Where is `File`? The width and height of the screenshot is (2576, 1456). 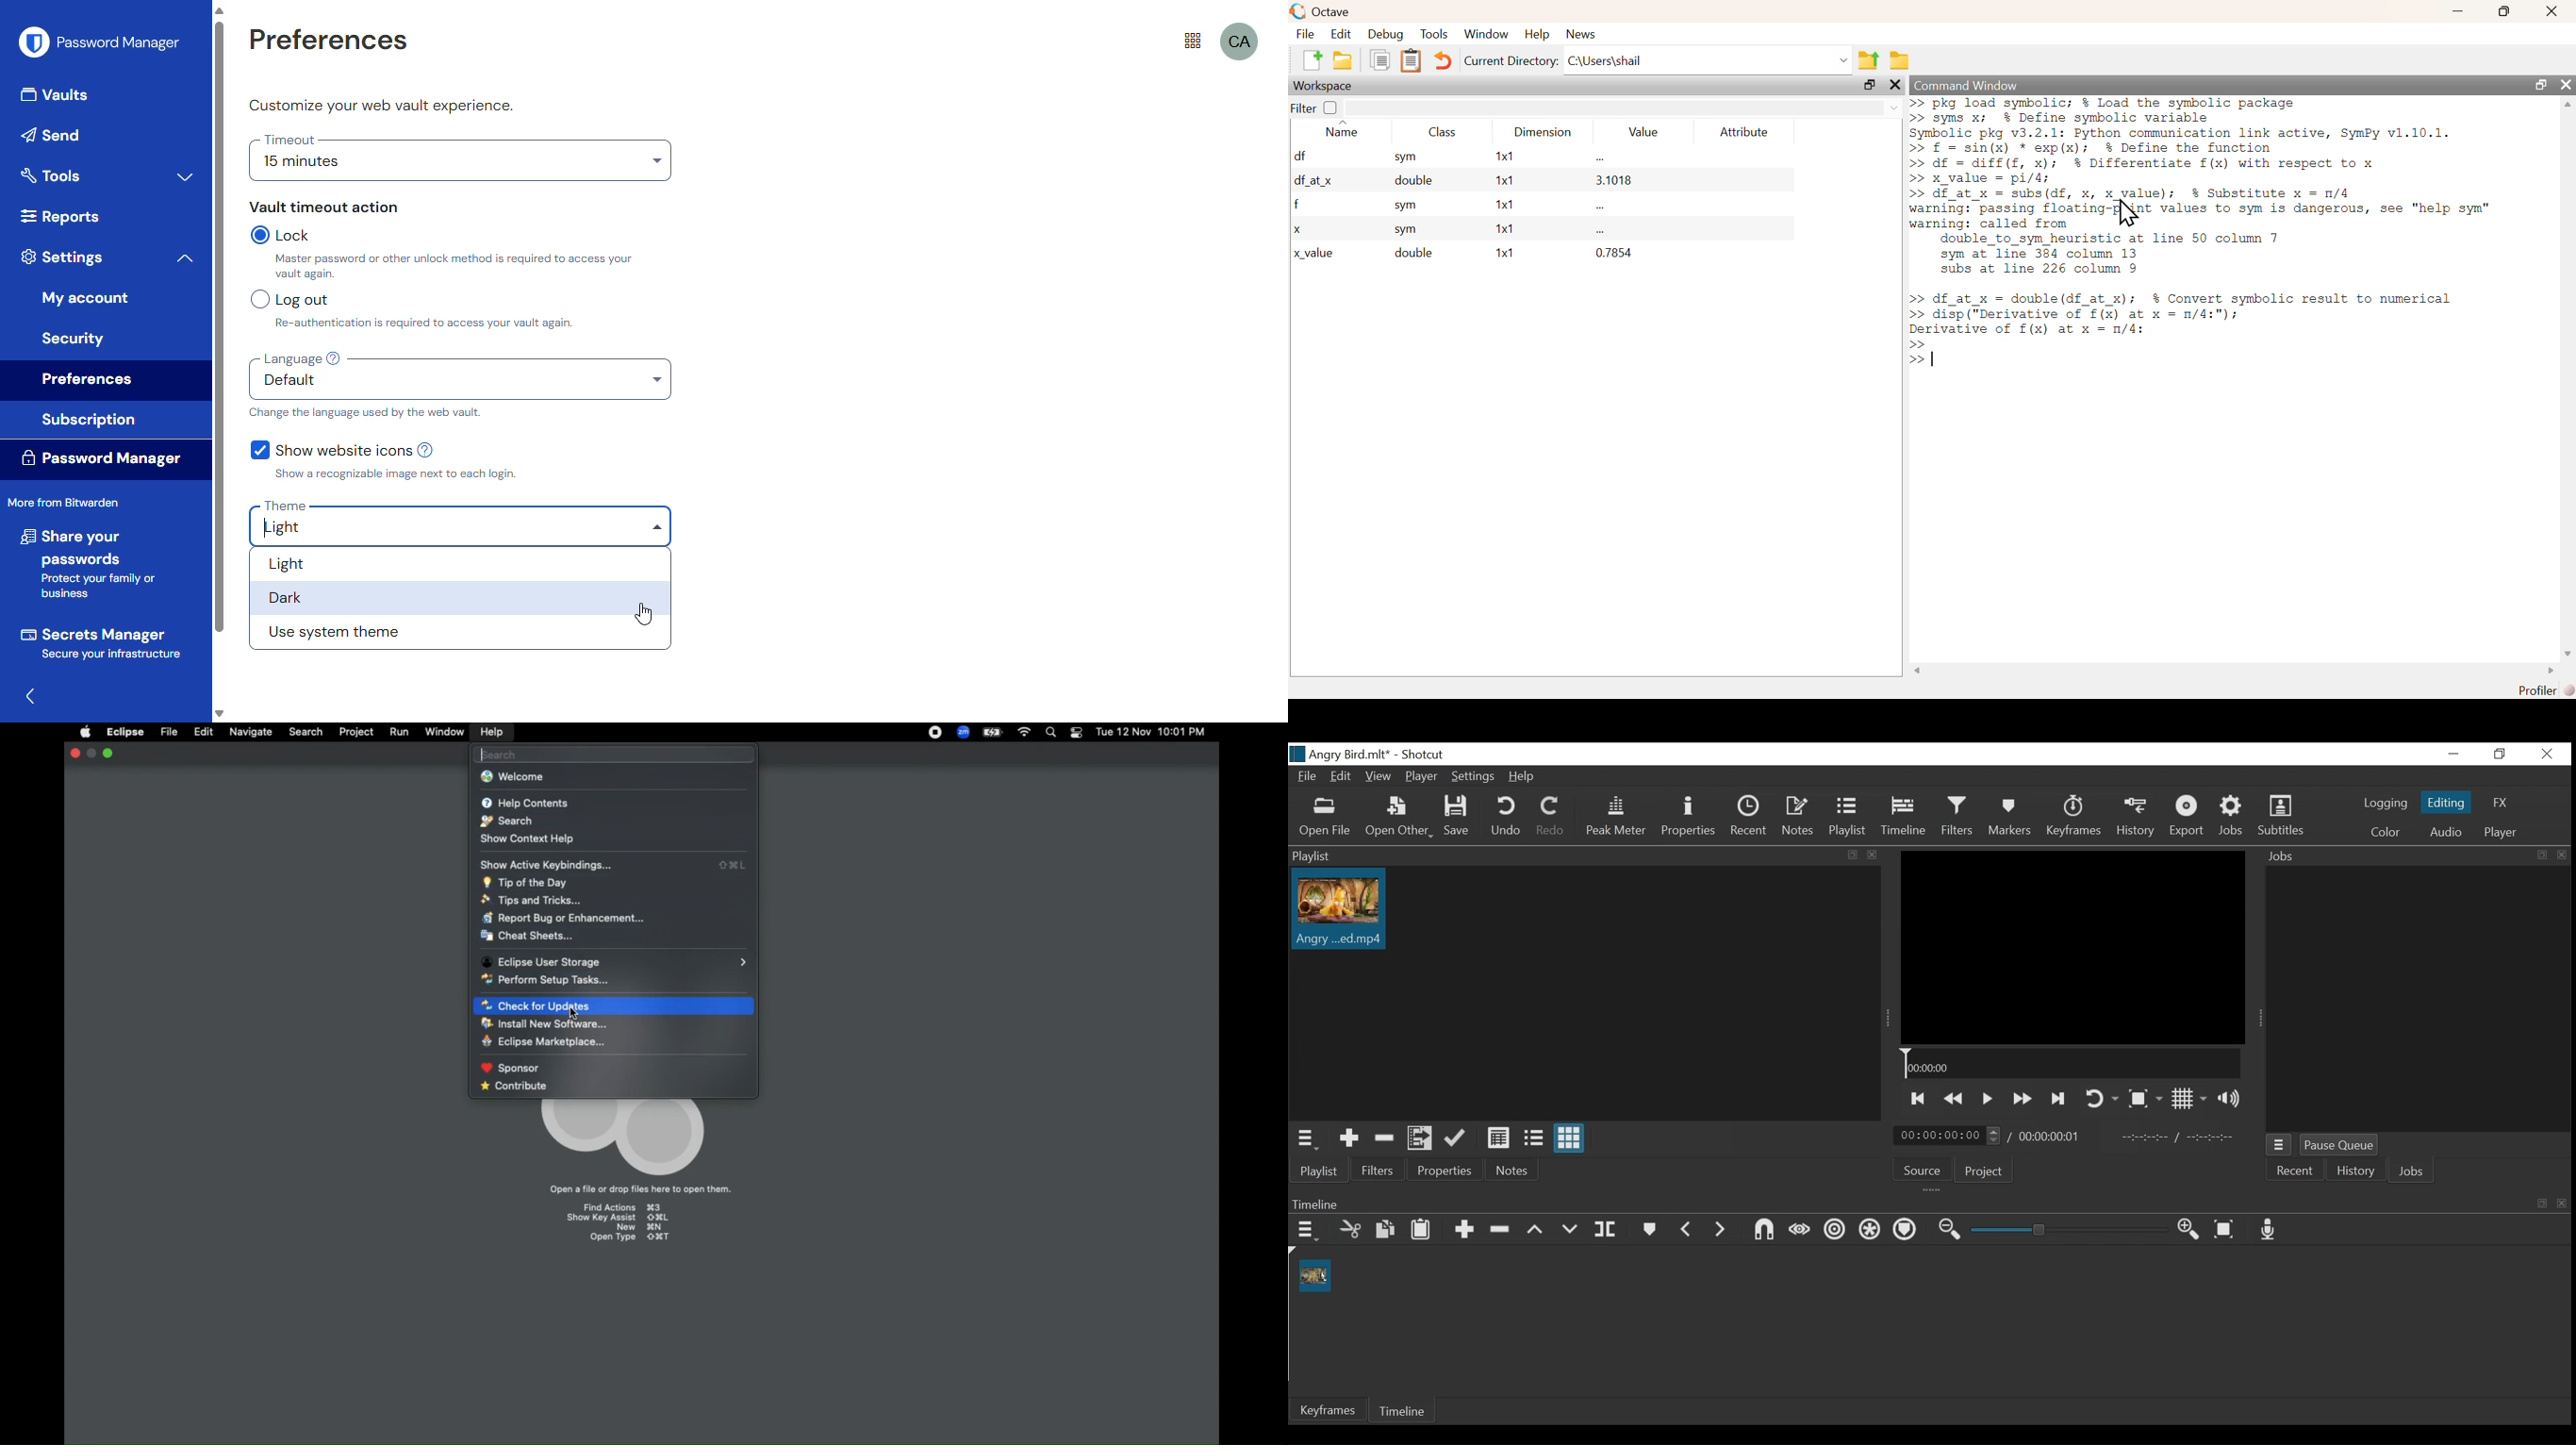
File is located at coordinates (169, 733).